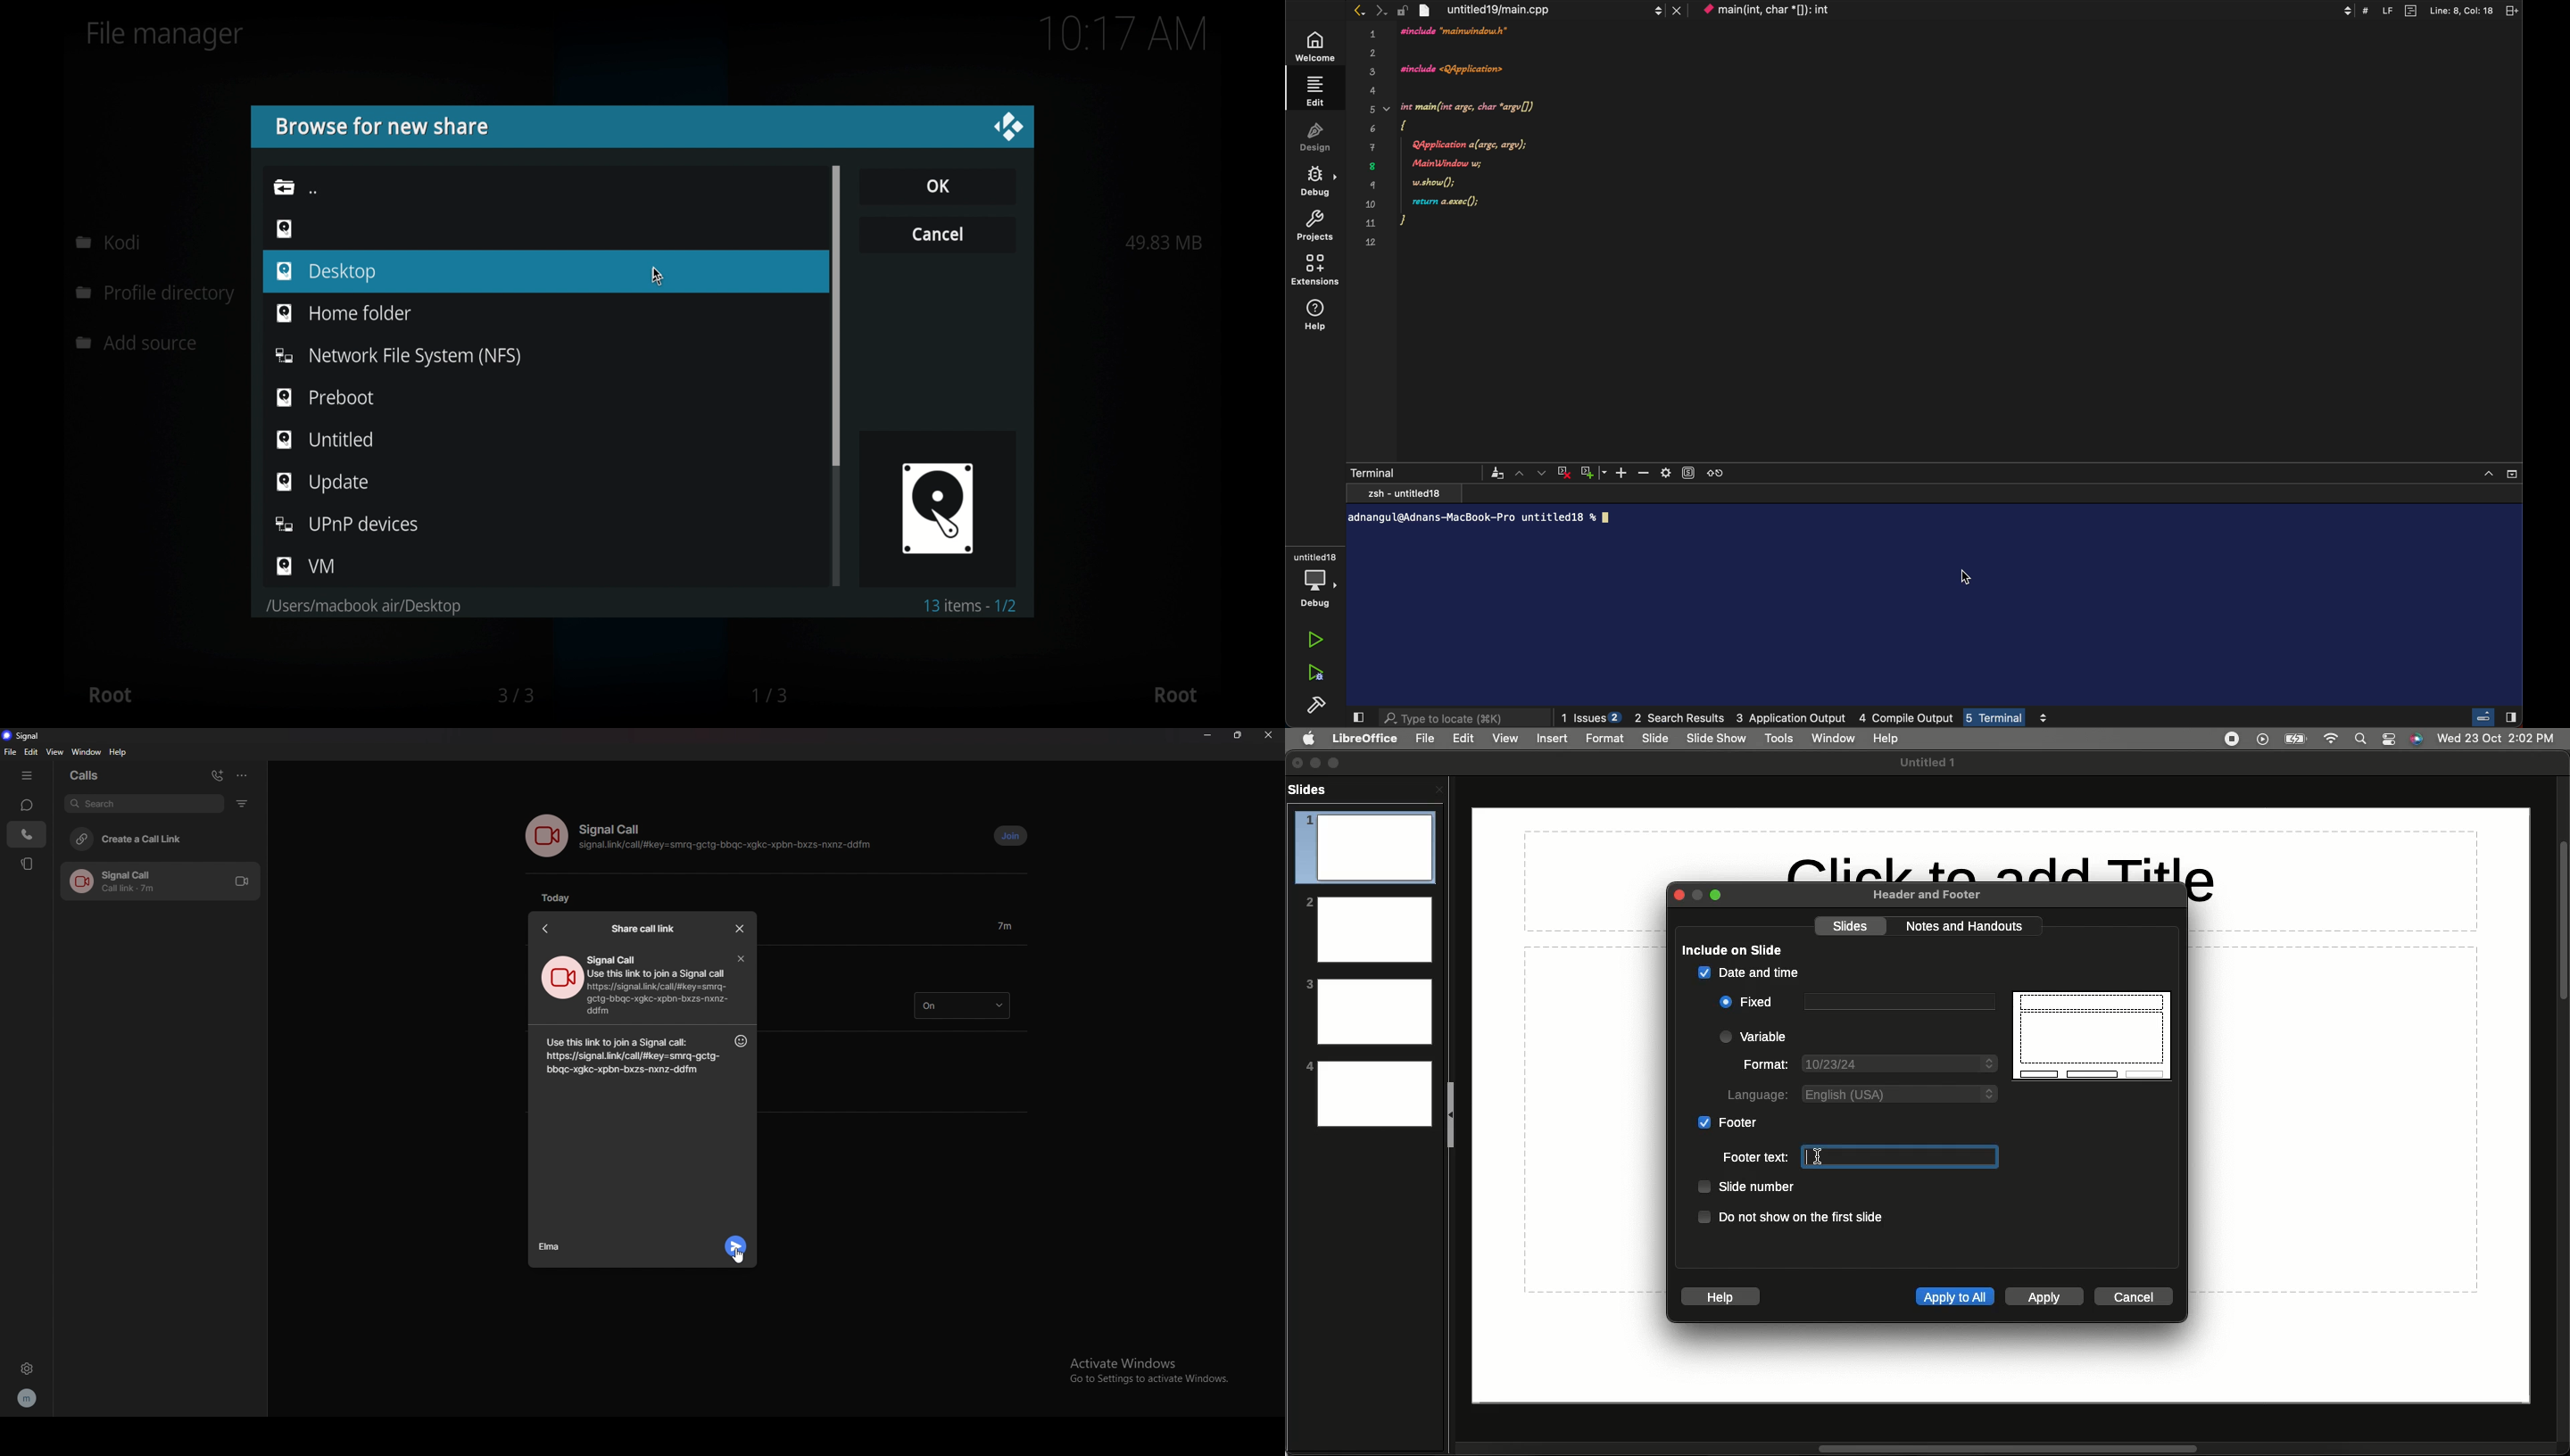  Describe the element at coordinates (1656, 739) in the screenshot. I see `Slide` at that location.